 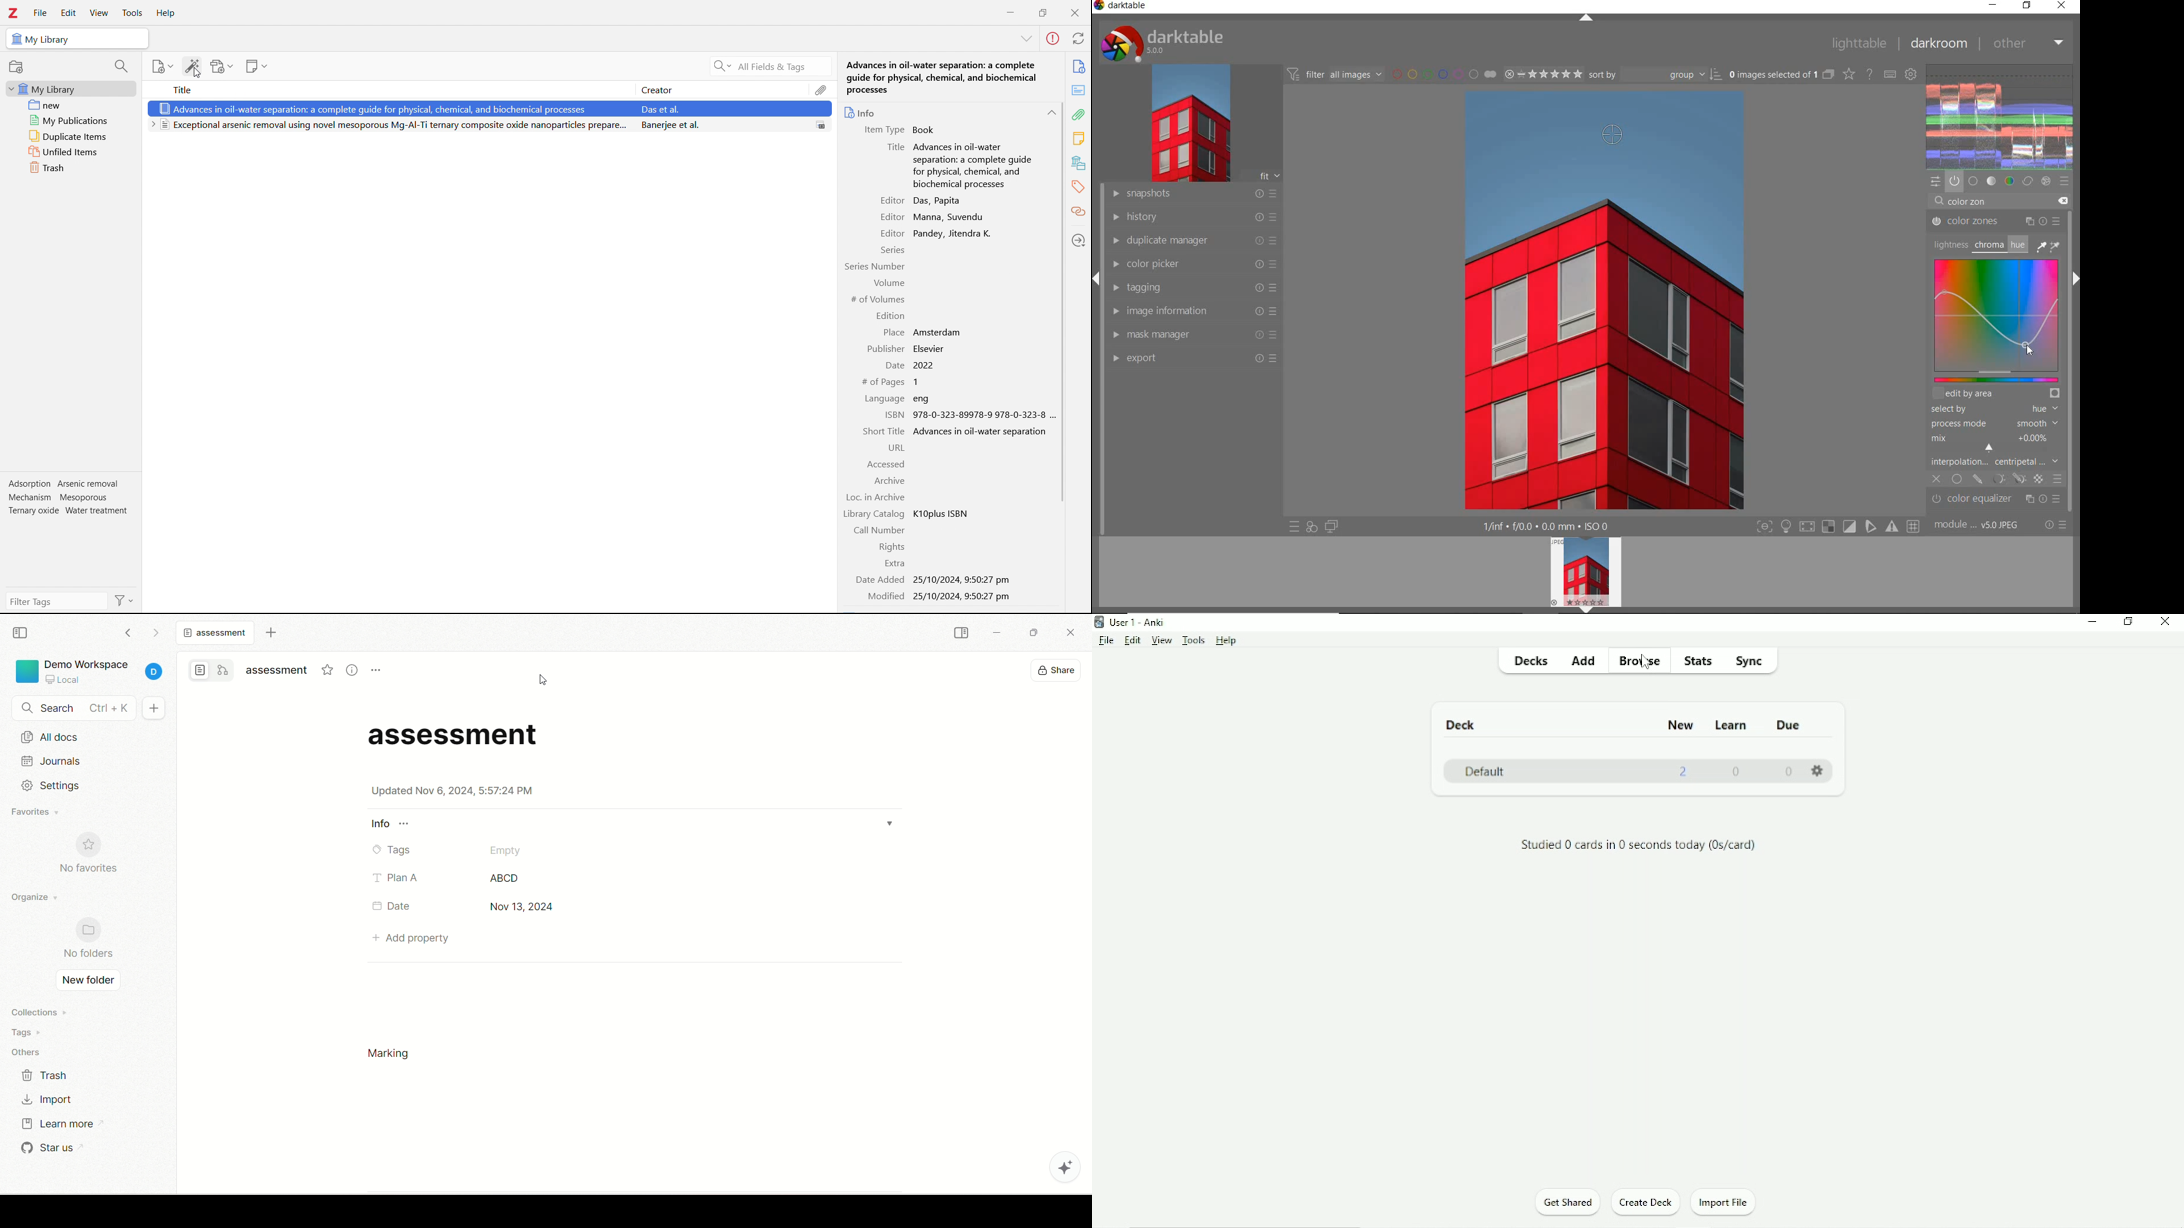 What do you see at coordinates (1637, 659) in the screenshot?
I see `Browse` at bounding box center [1637, 659].